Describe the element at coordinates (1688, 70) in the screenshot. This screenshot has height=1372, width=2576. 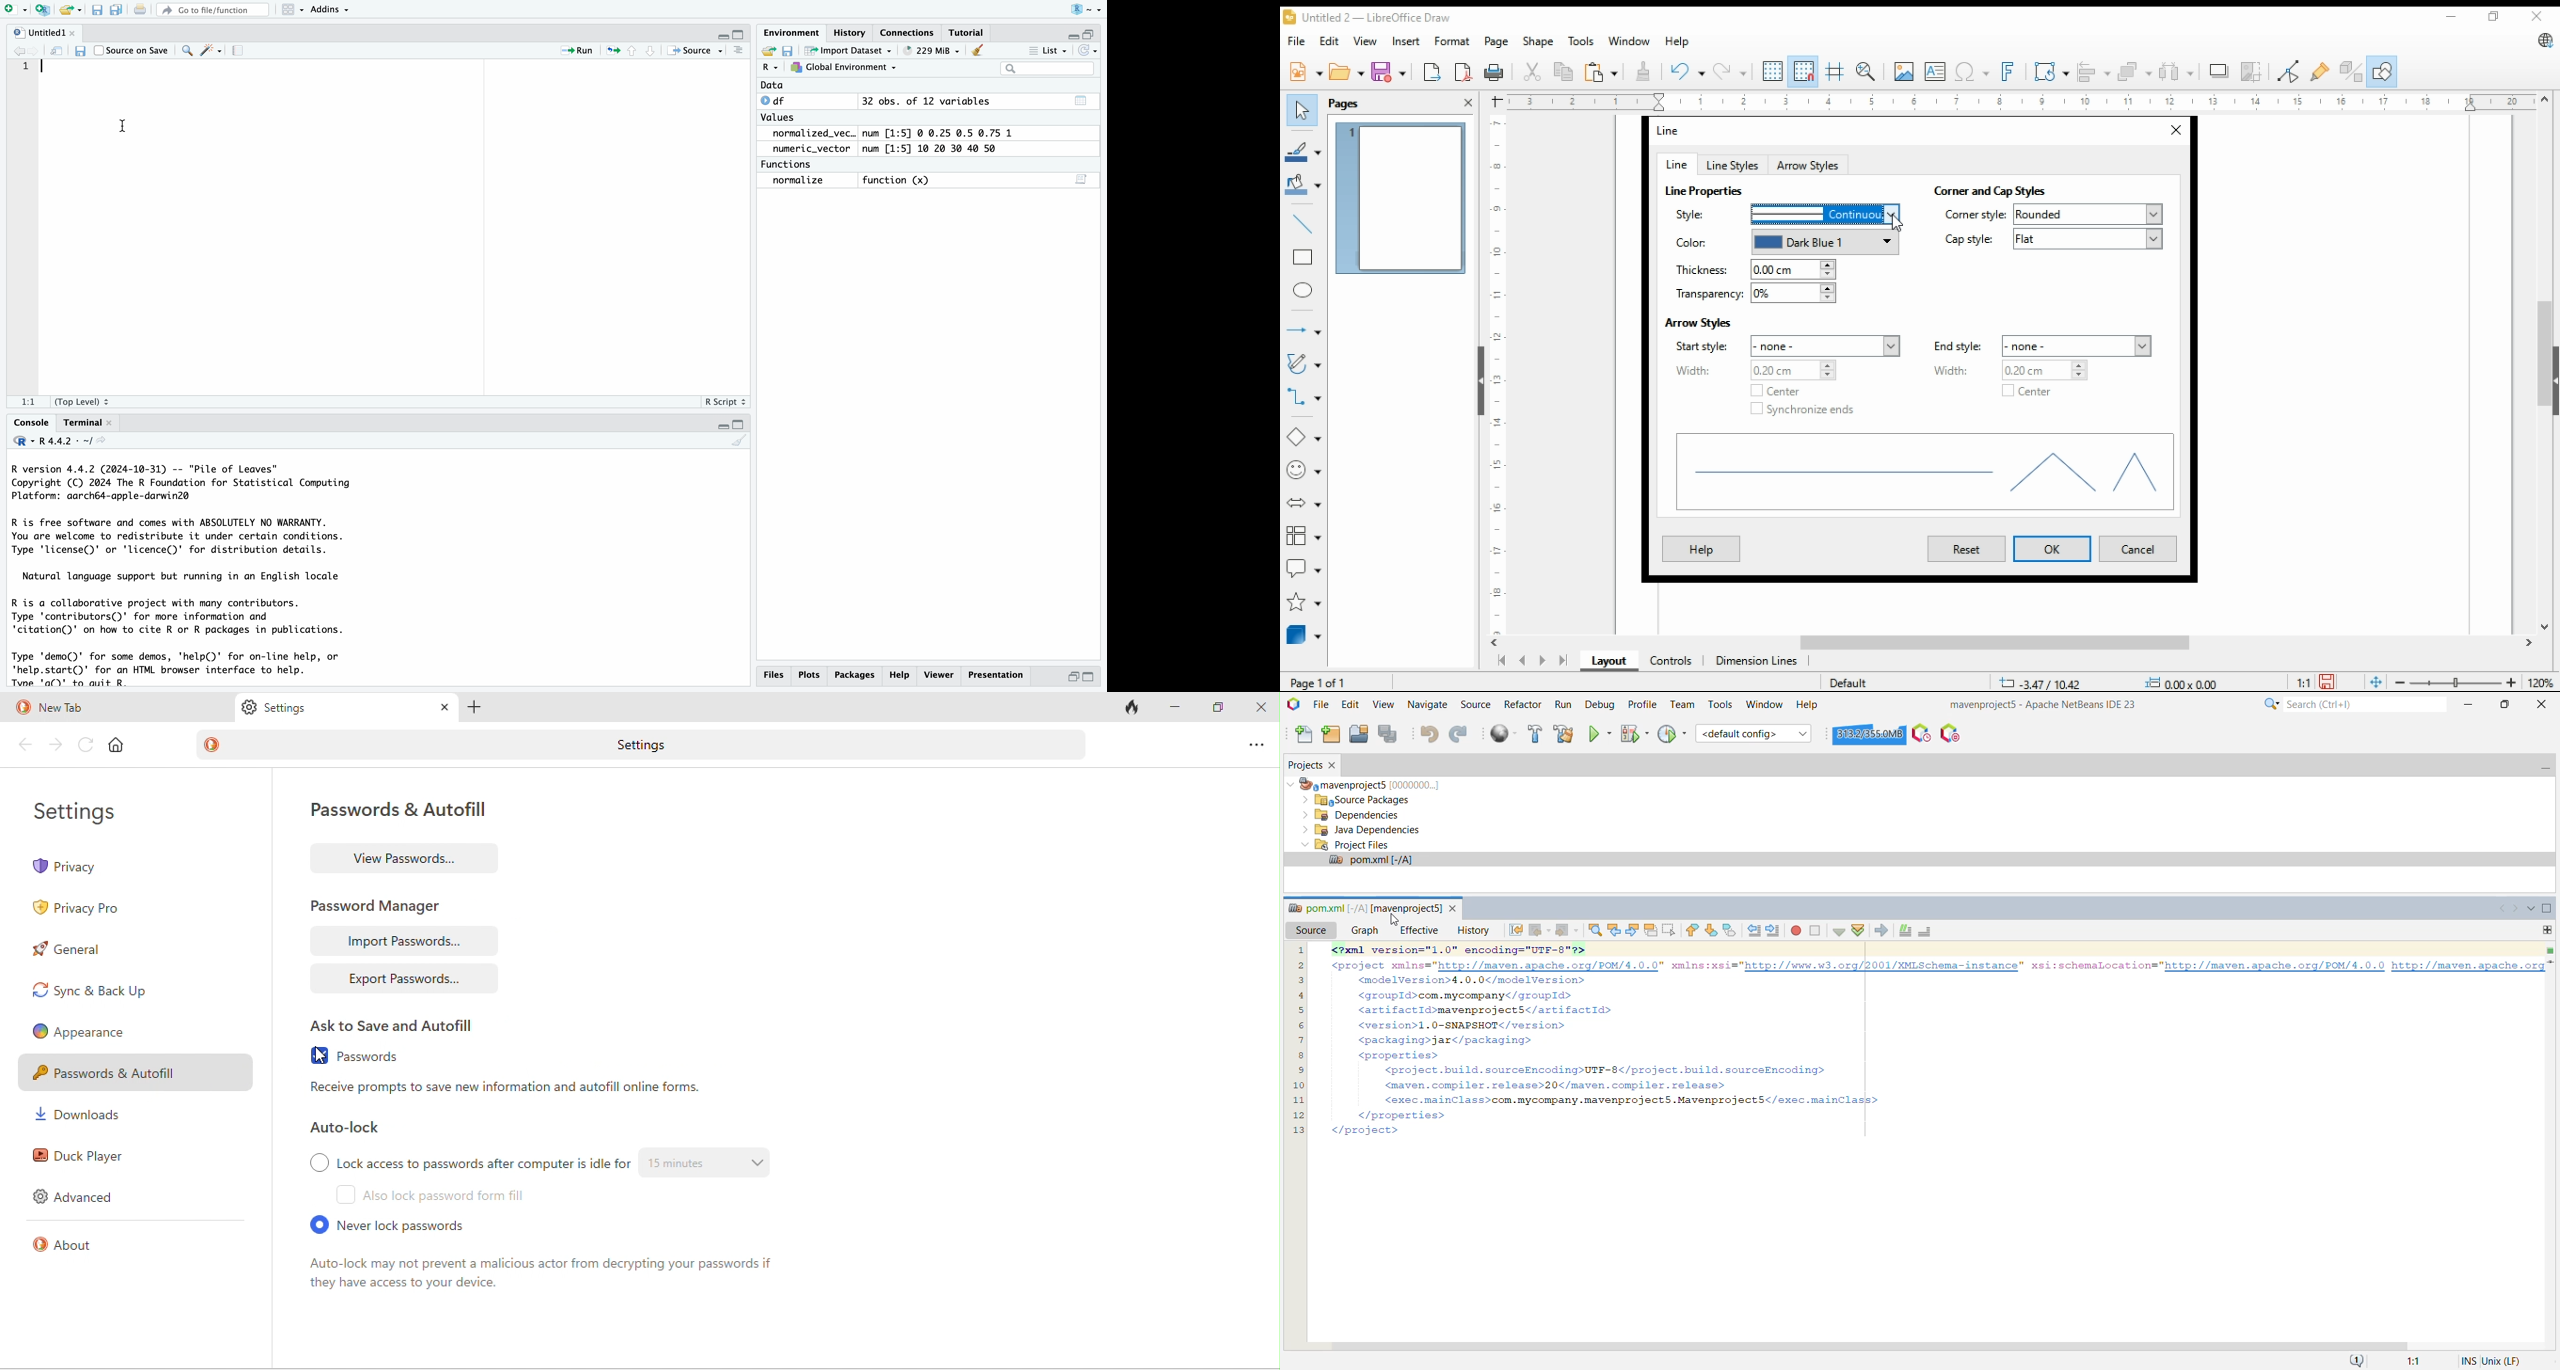
I see `undo` at that location.